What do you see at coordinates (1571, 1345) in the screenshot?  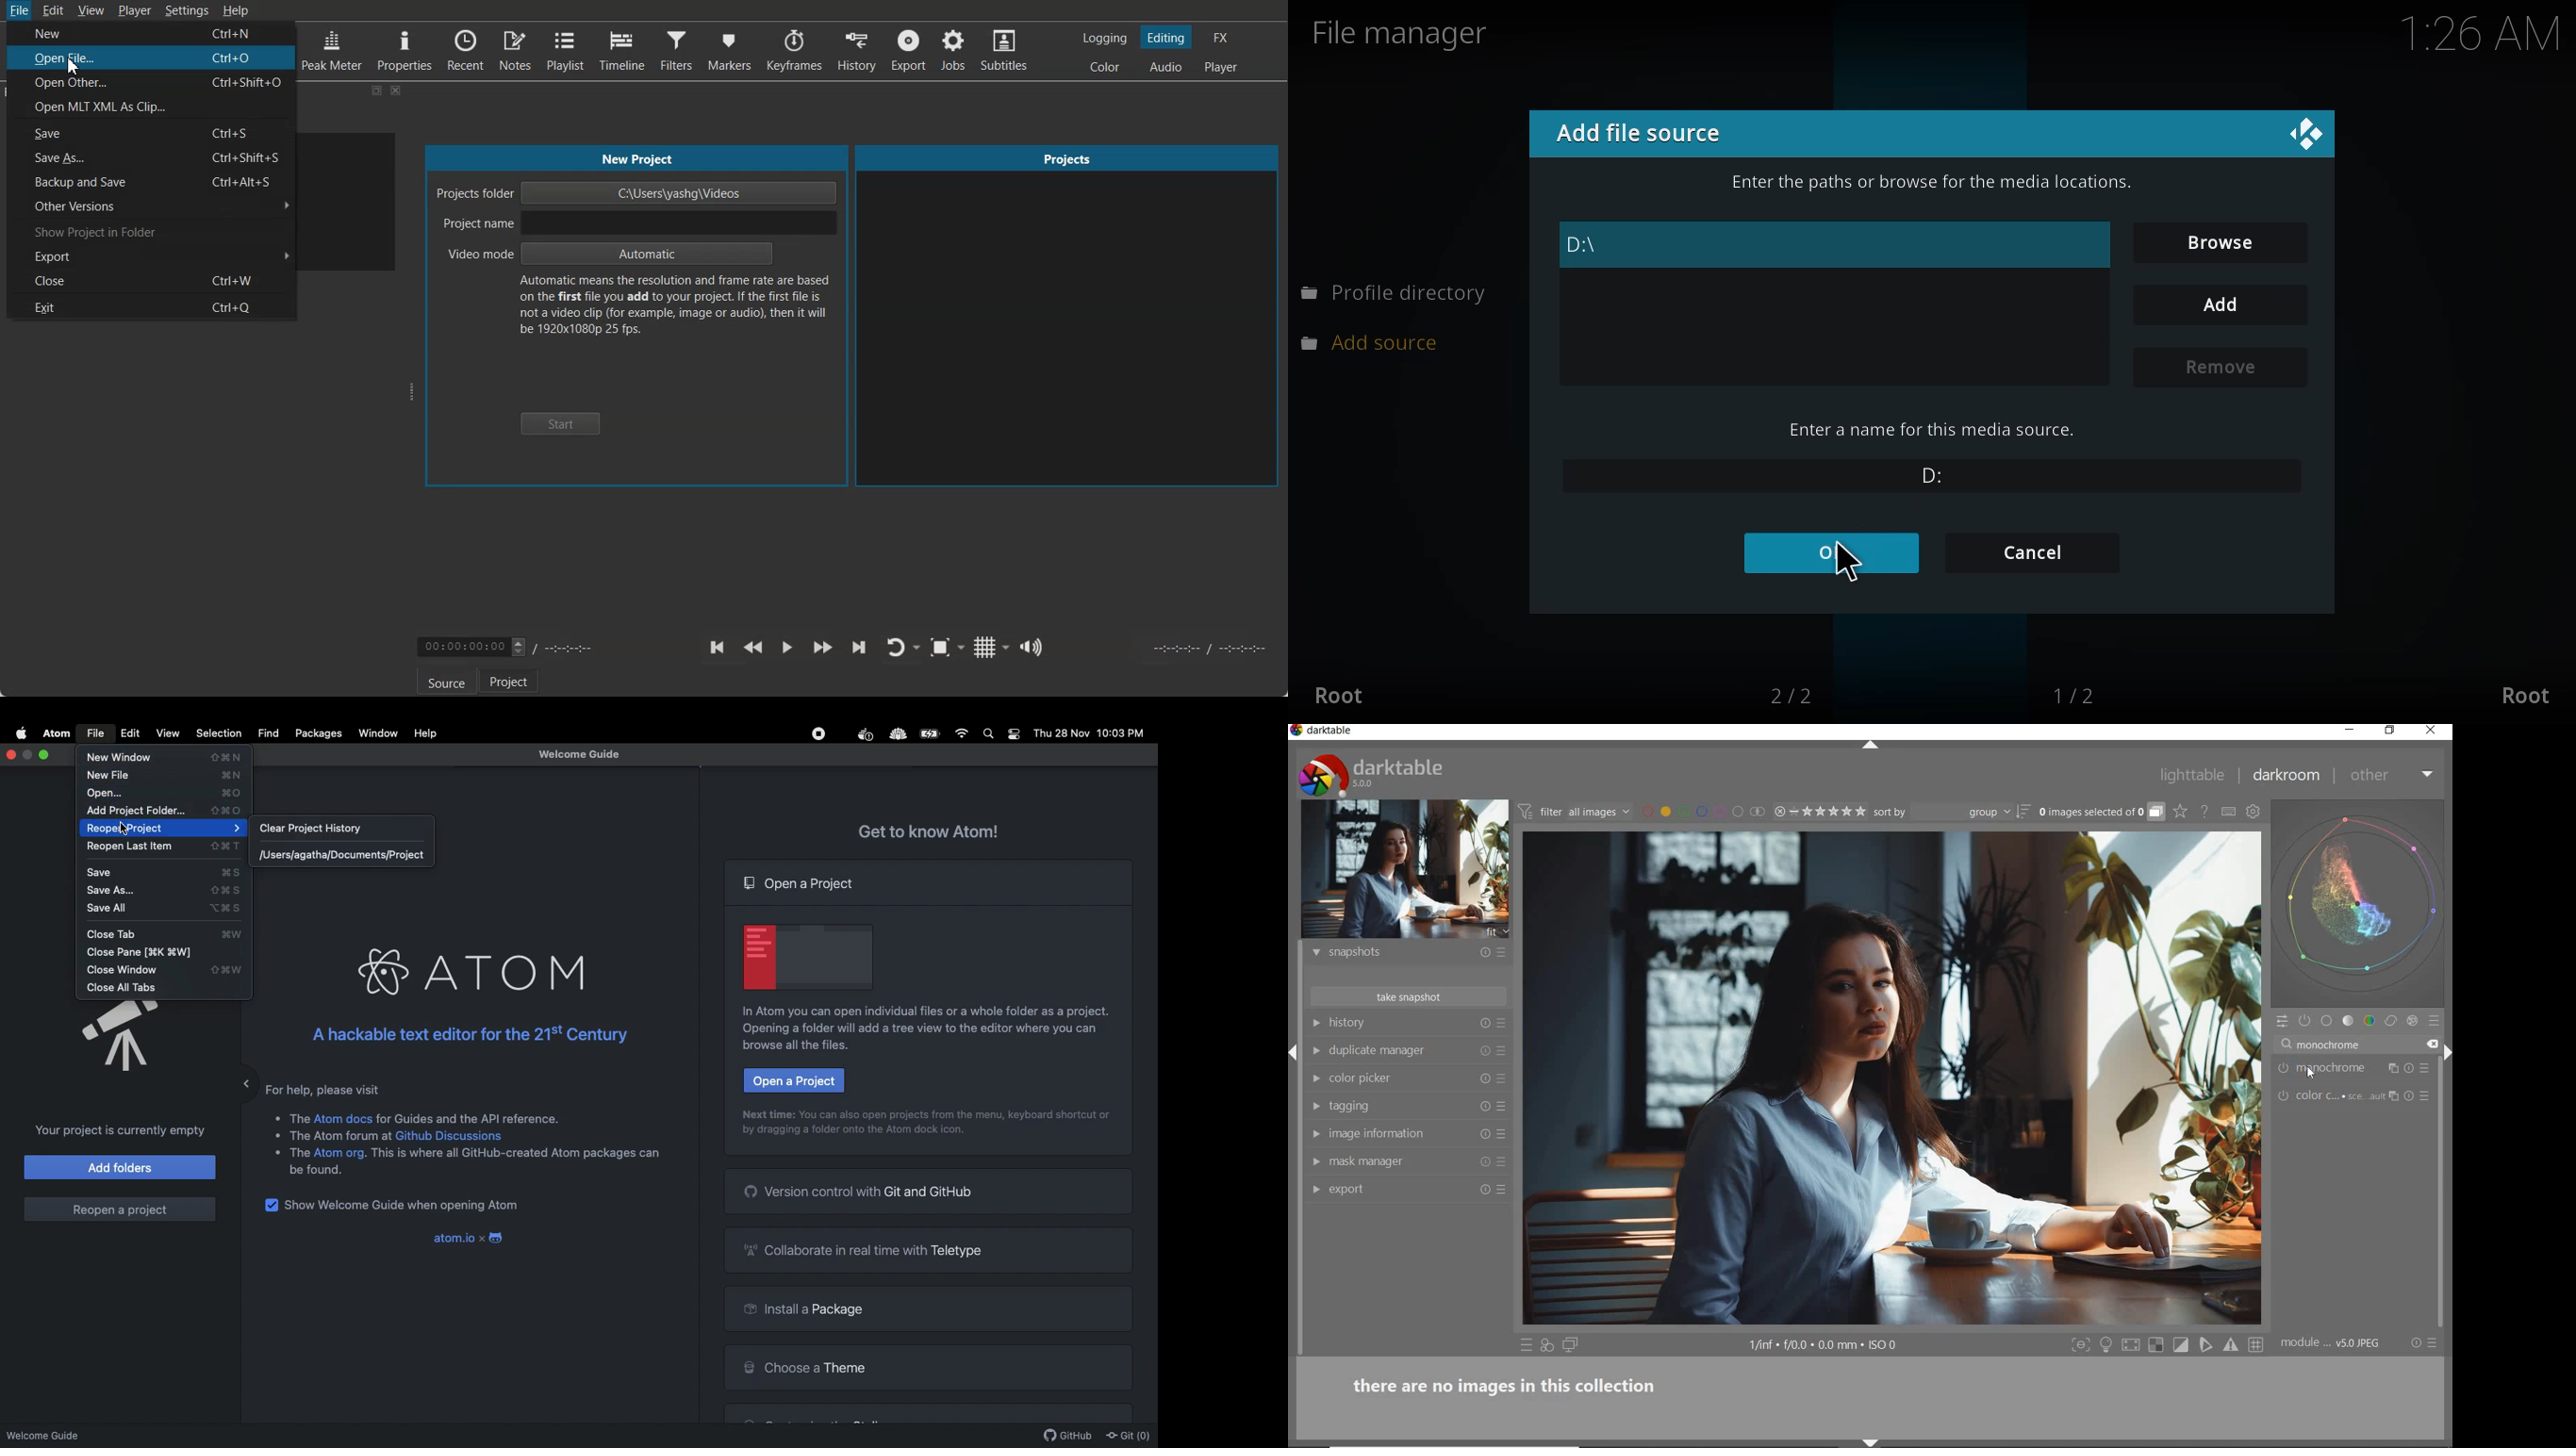 I see `display a second darkroom image window` at bounding box center [1571, 1345].